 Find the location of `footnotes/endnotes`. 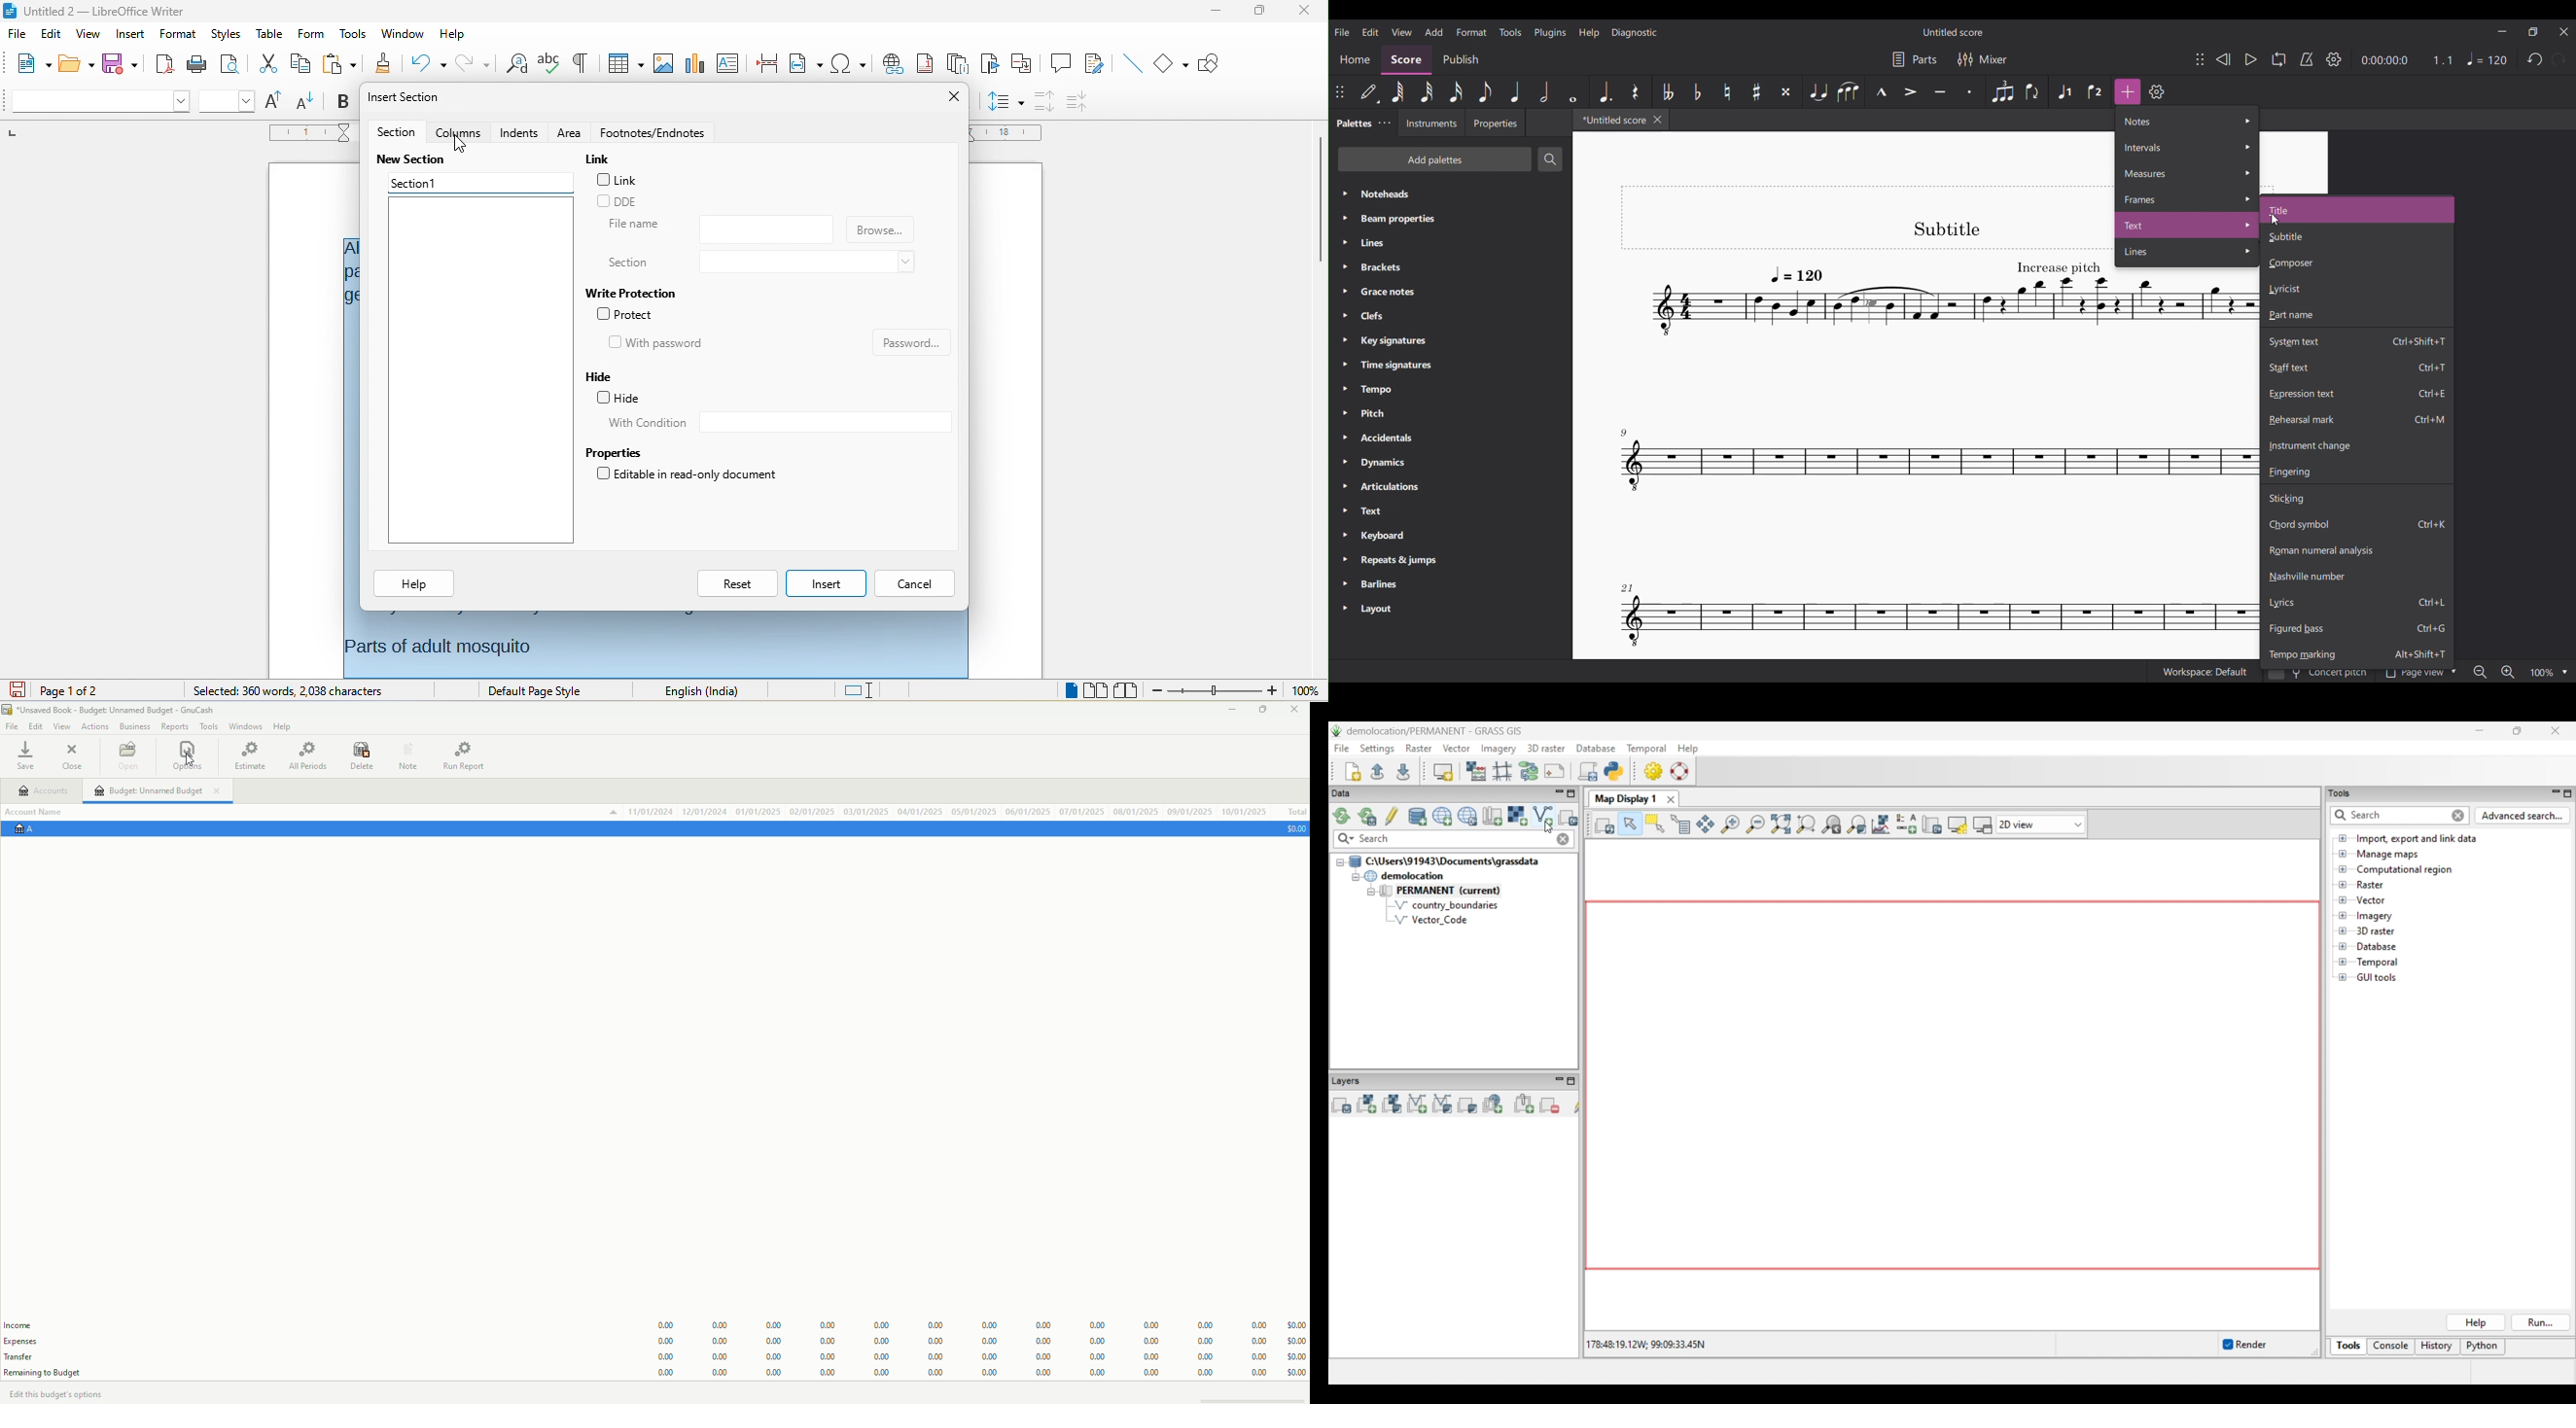

footnotes/endnotes is located at coordinates (654, 133).